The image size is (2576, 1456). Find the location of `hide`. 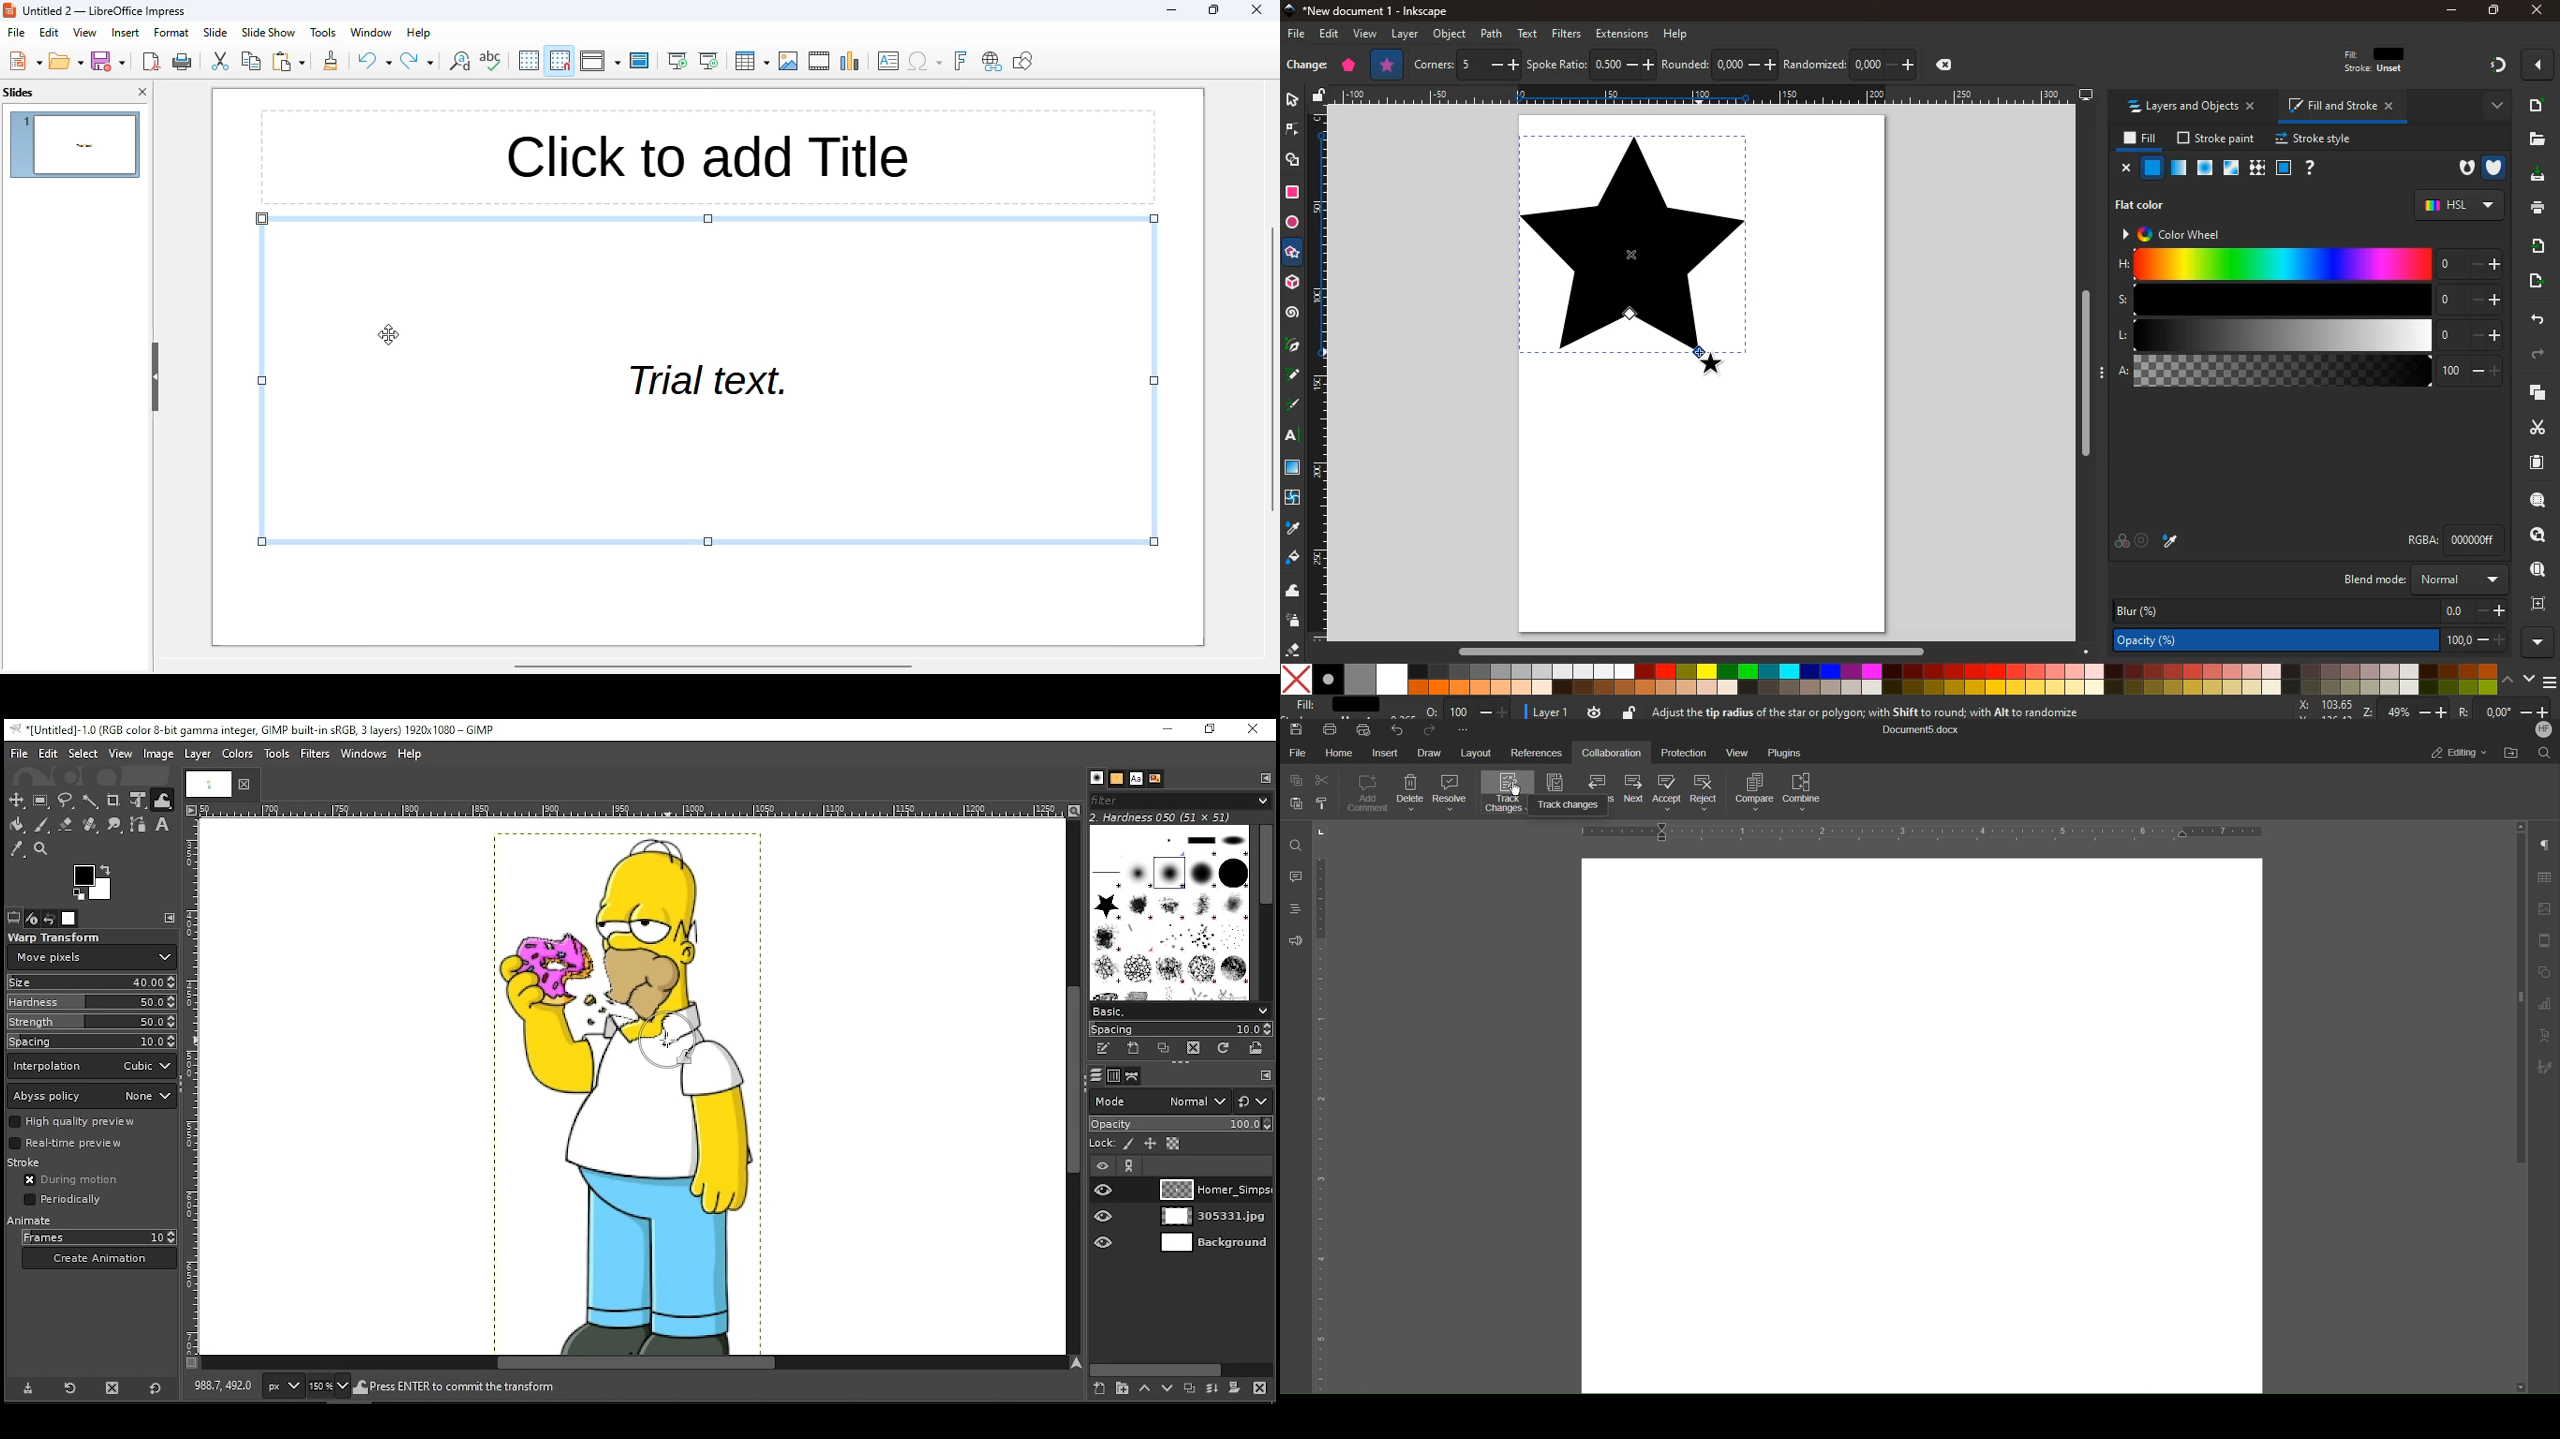

hide is located at coordinates (156, 378).